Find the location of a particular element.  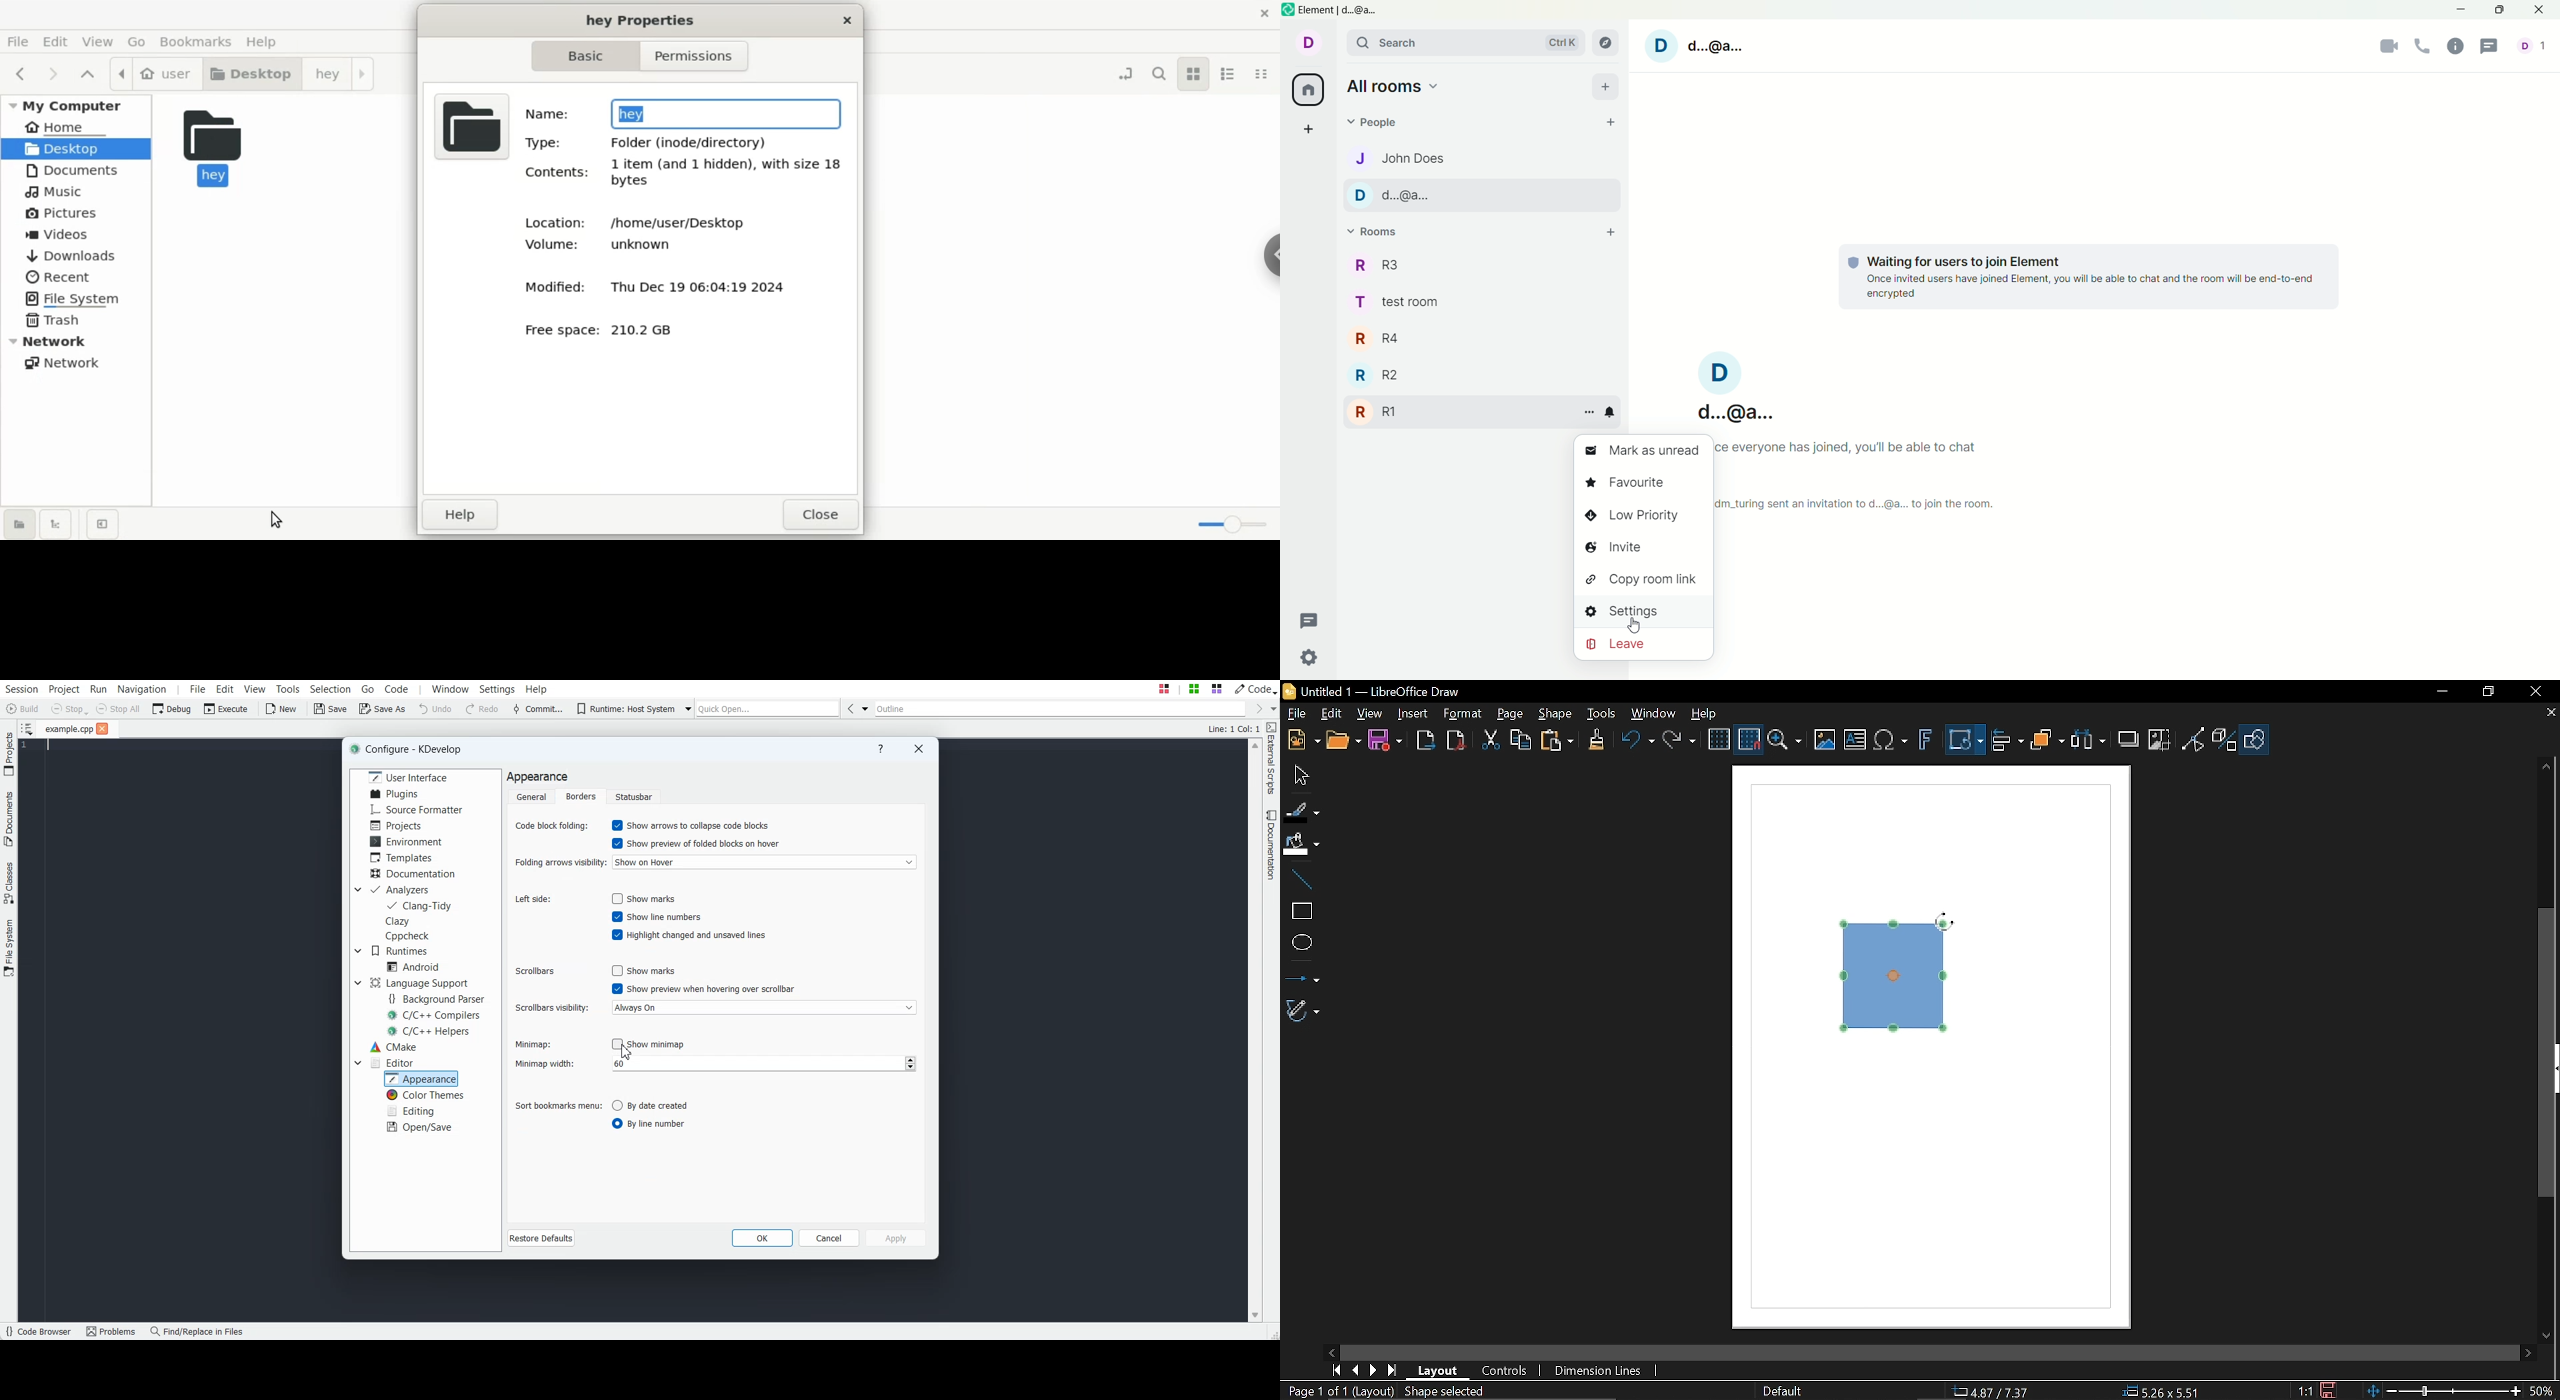

bookmarks is located at coordinates (201, 41).